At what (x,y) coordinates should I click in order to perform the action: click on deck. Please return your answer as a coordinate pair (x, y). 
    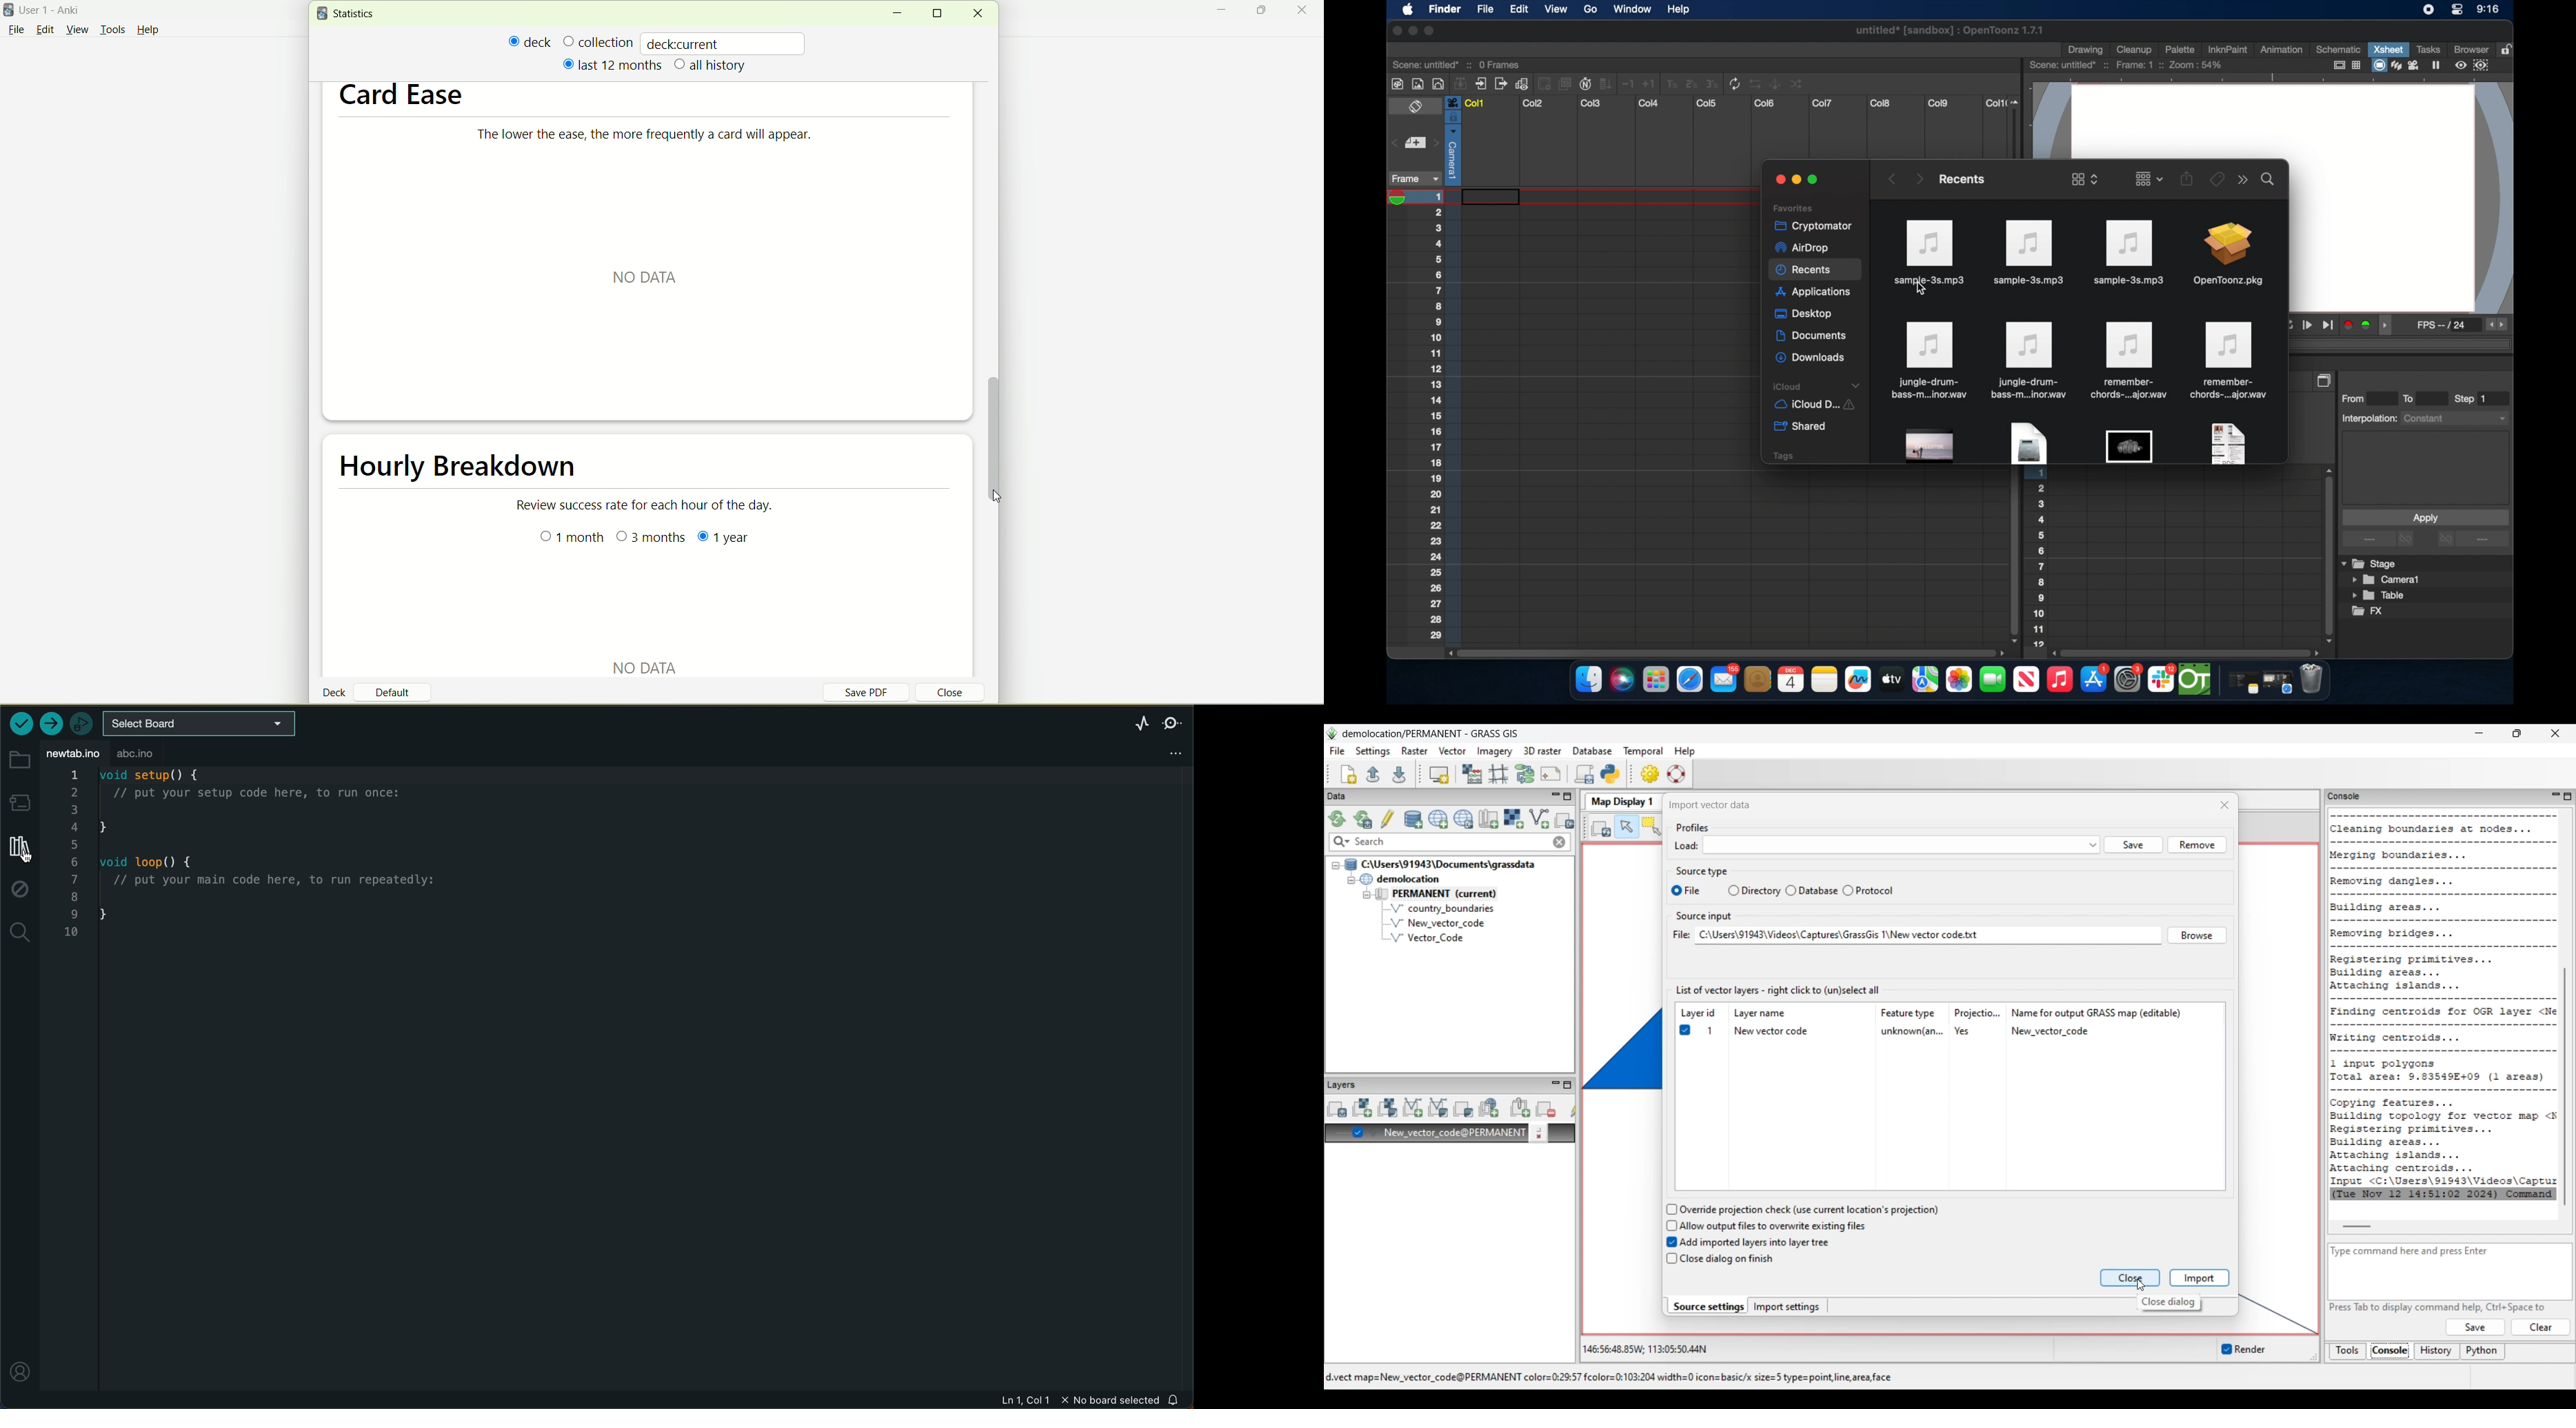
    Looking at the image, I should click on (336, 691).